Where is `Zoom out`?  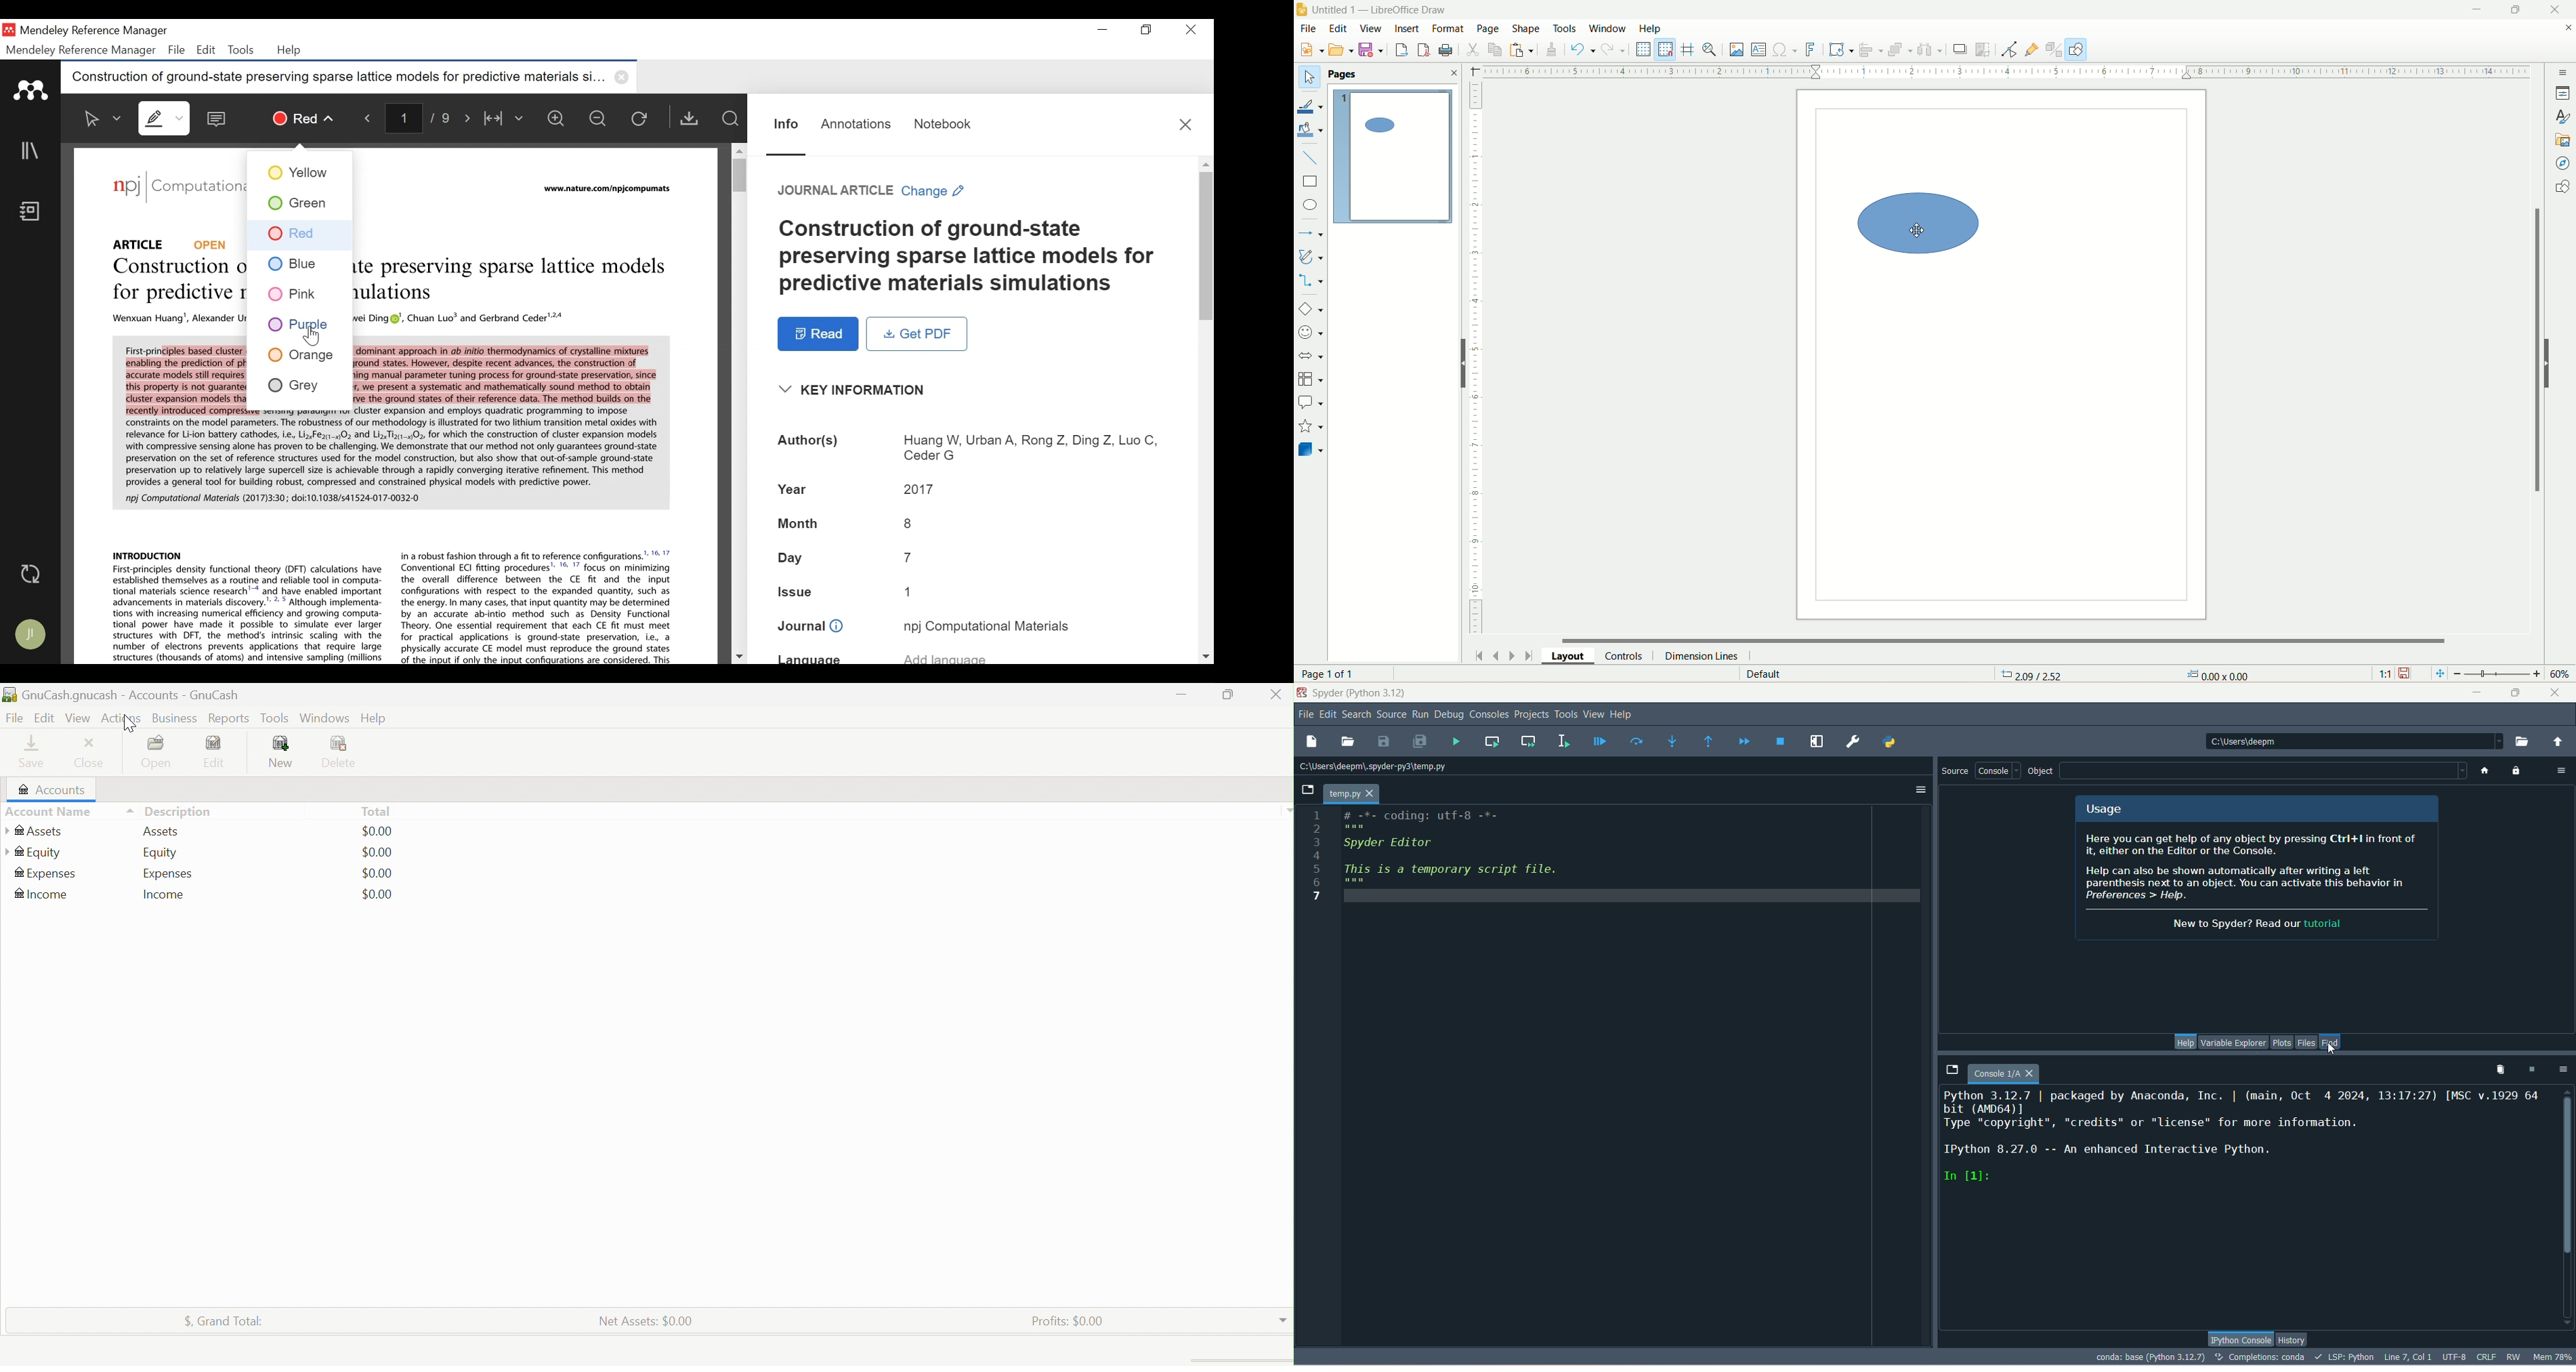 Zoom out is located at coordinates (597, 118).